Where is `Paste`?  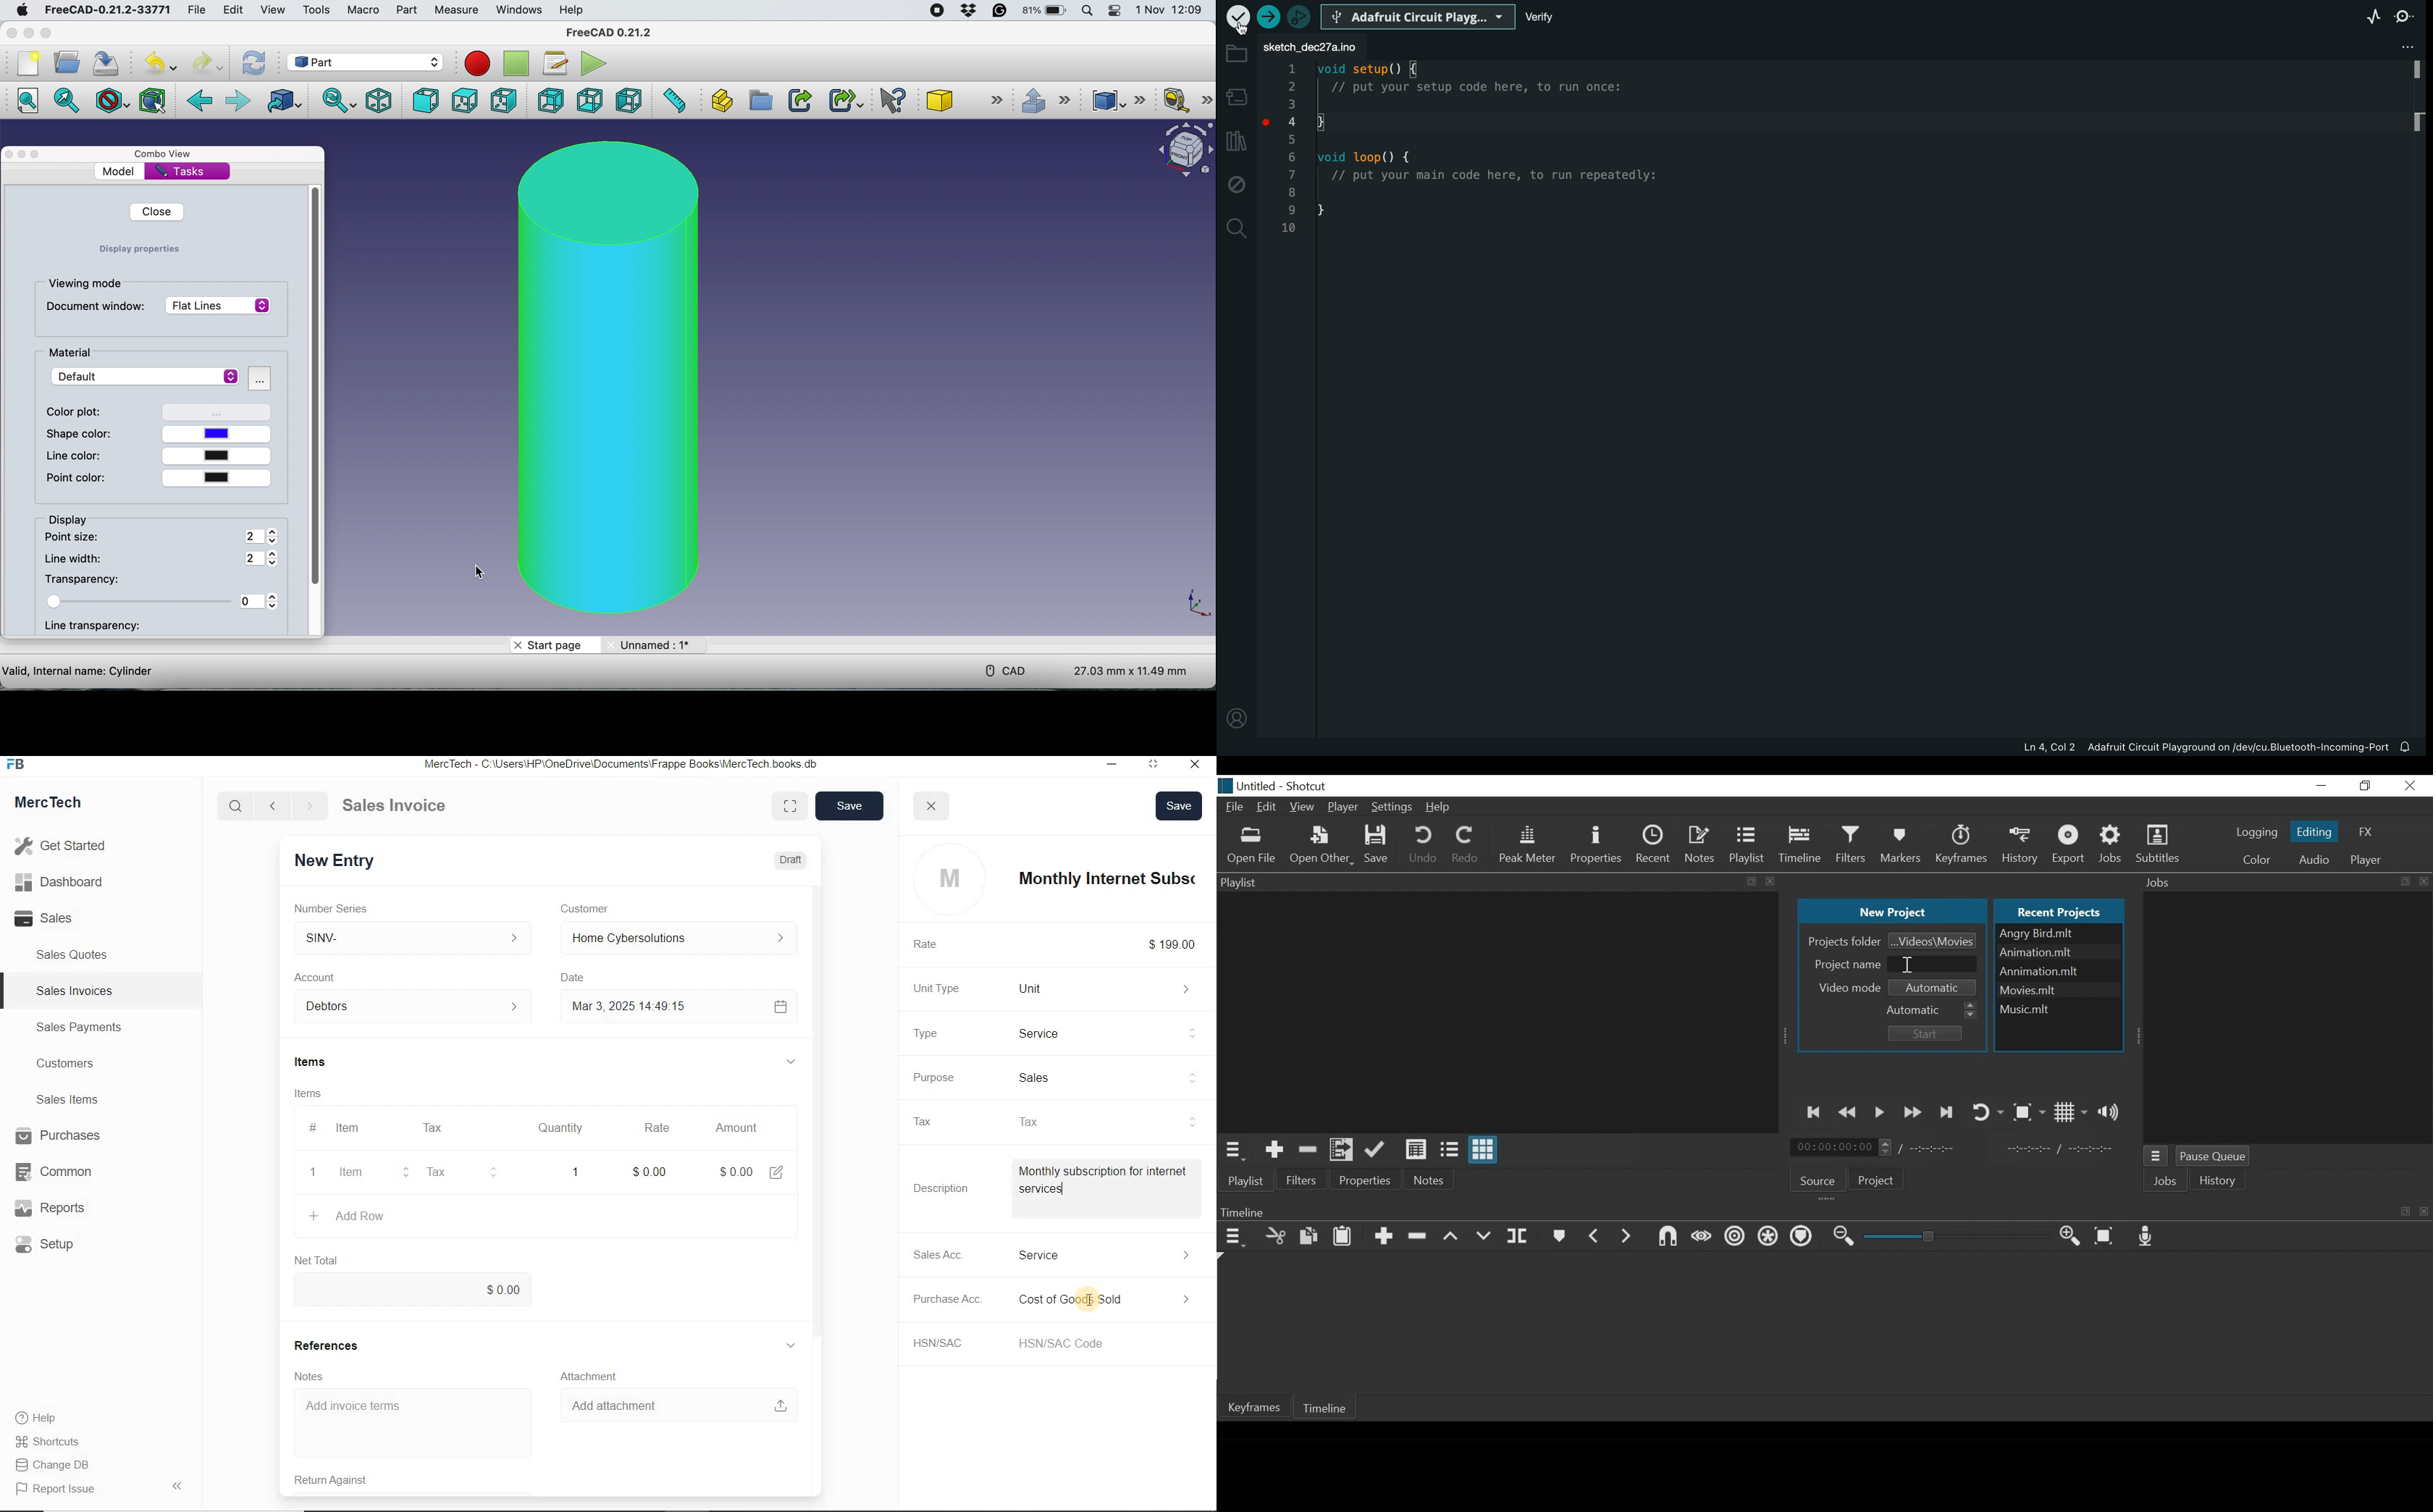
Paste is located at coordinates (1343, 1236).